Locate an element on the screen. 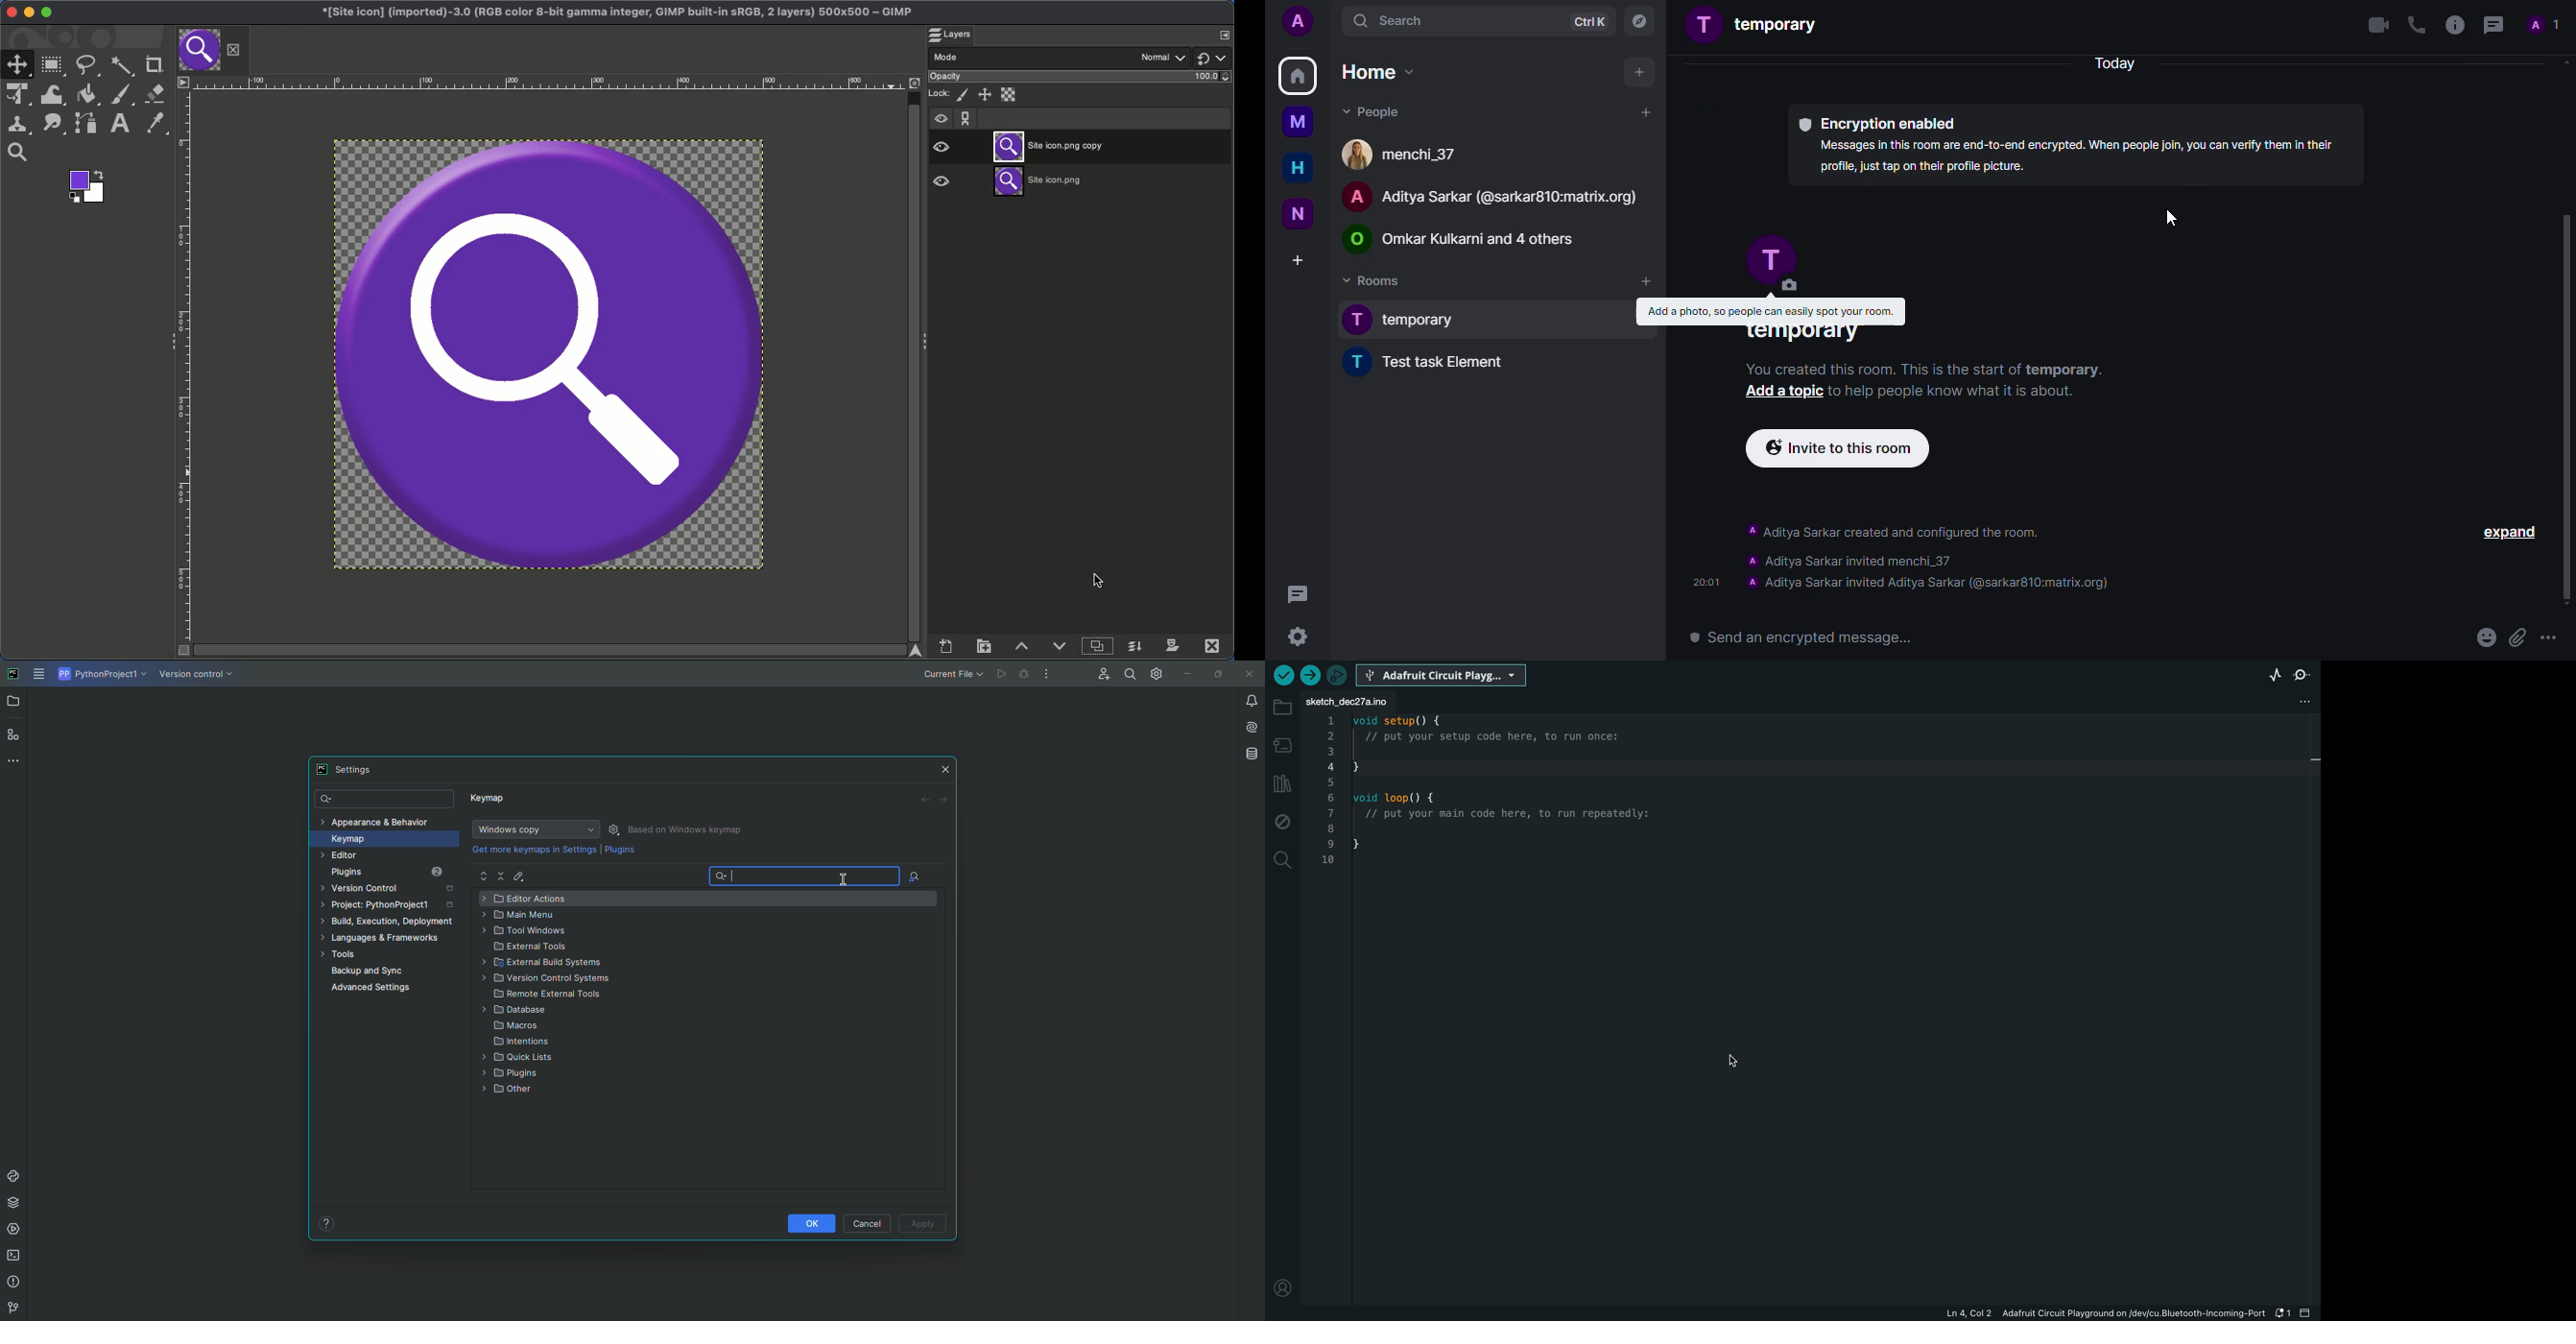 Image resolution: width=2576 pixels, height=1344 pixels. Menu is located at coordinates (1225, 34).